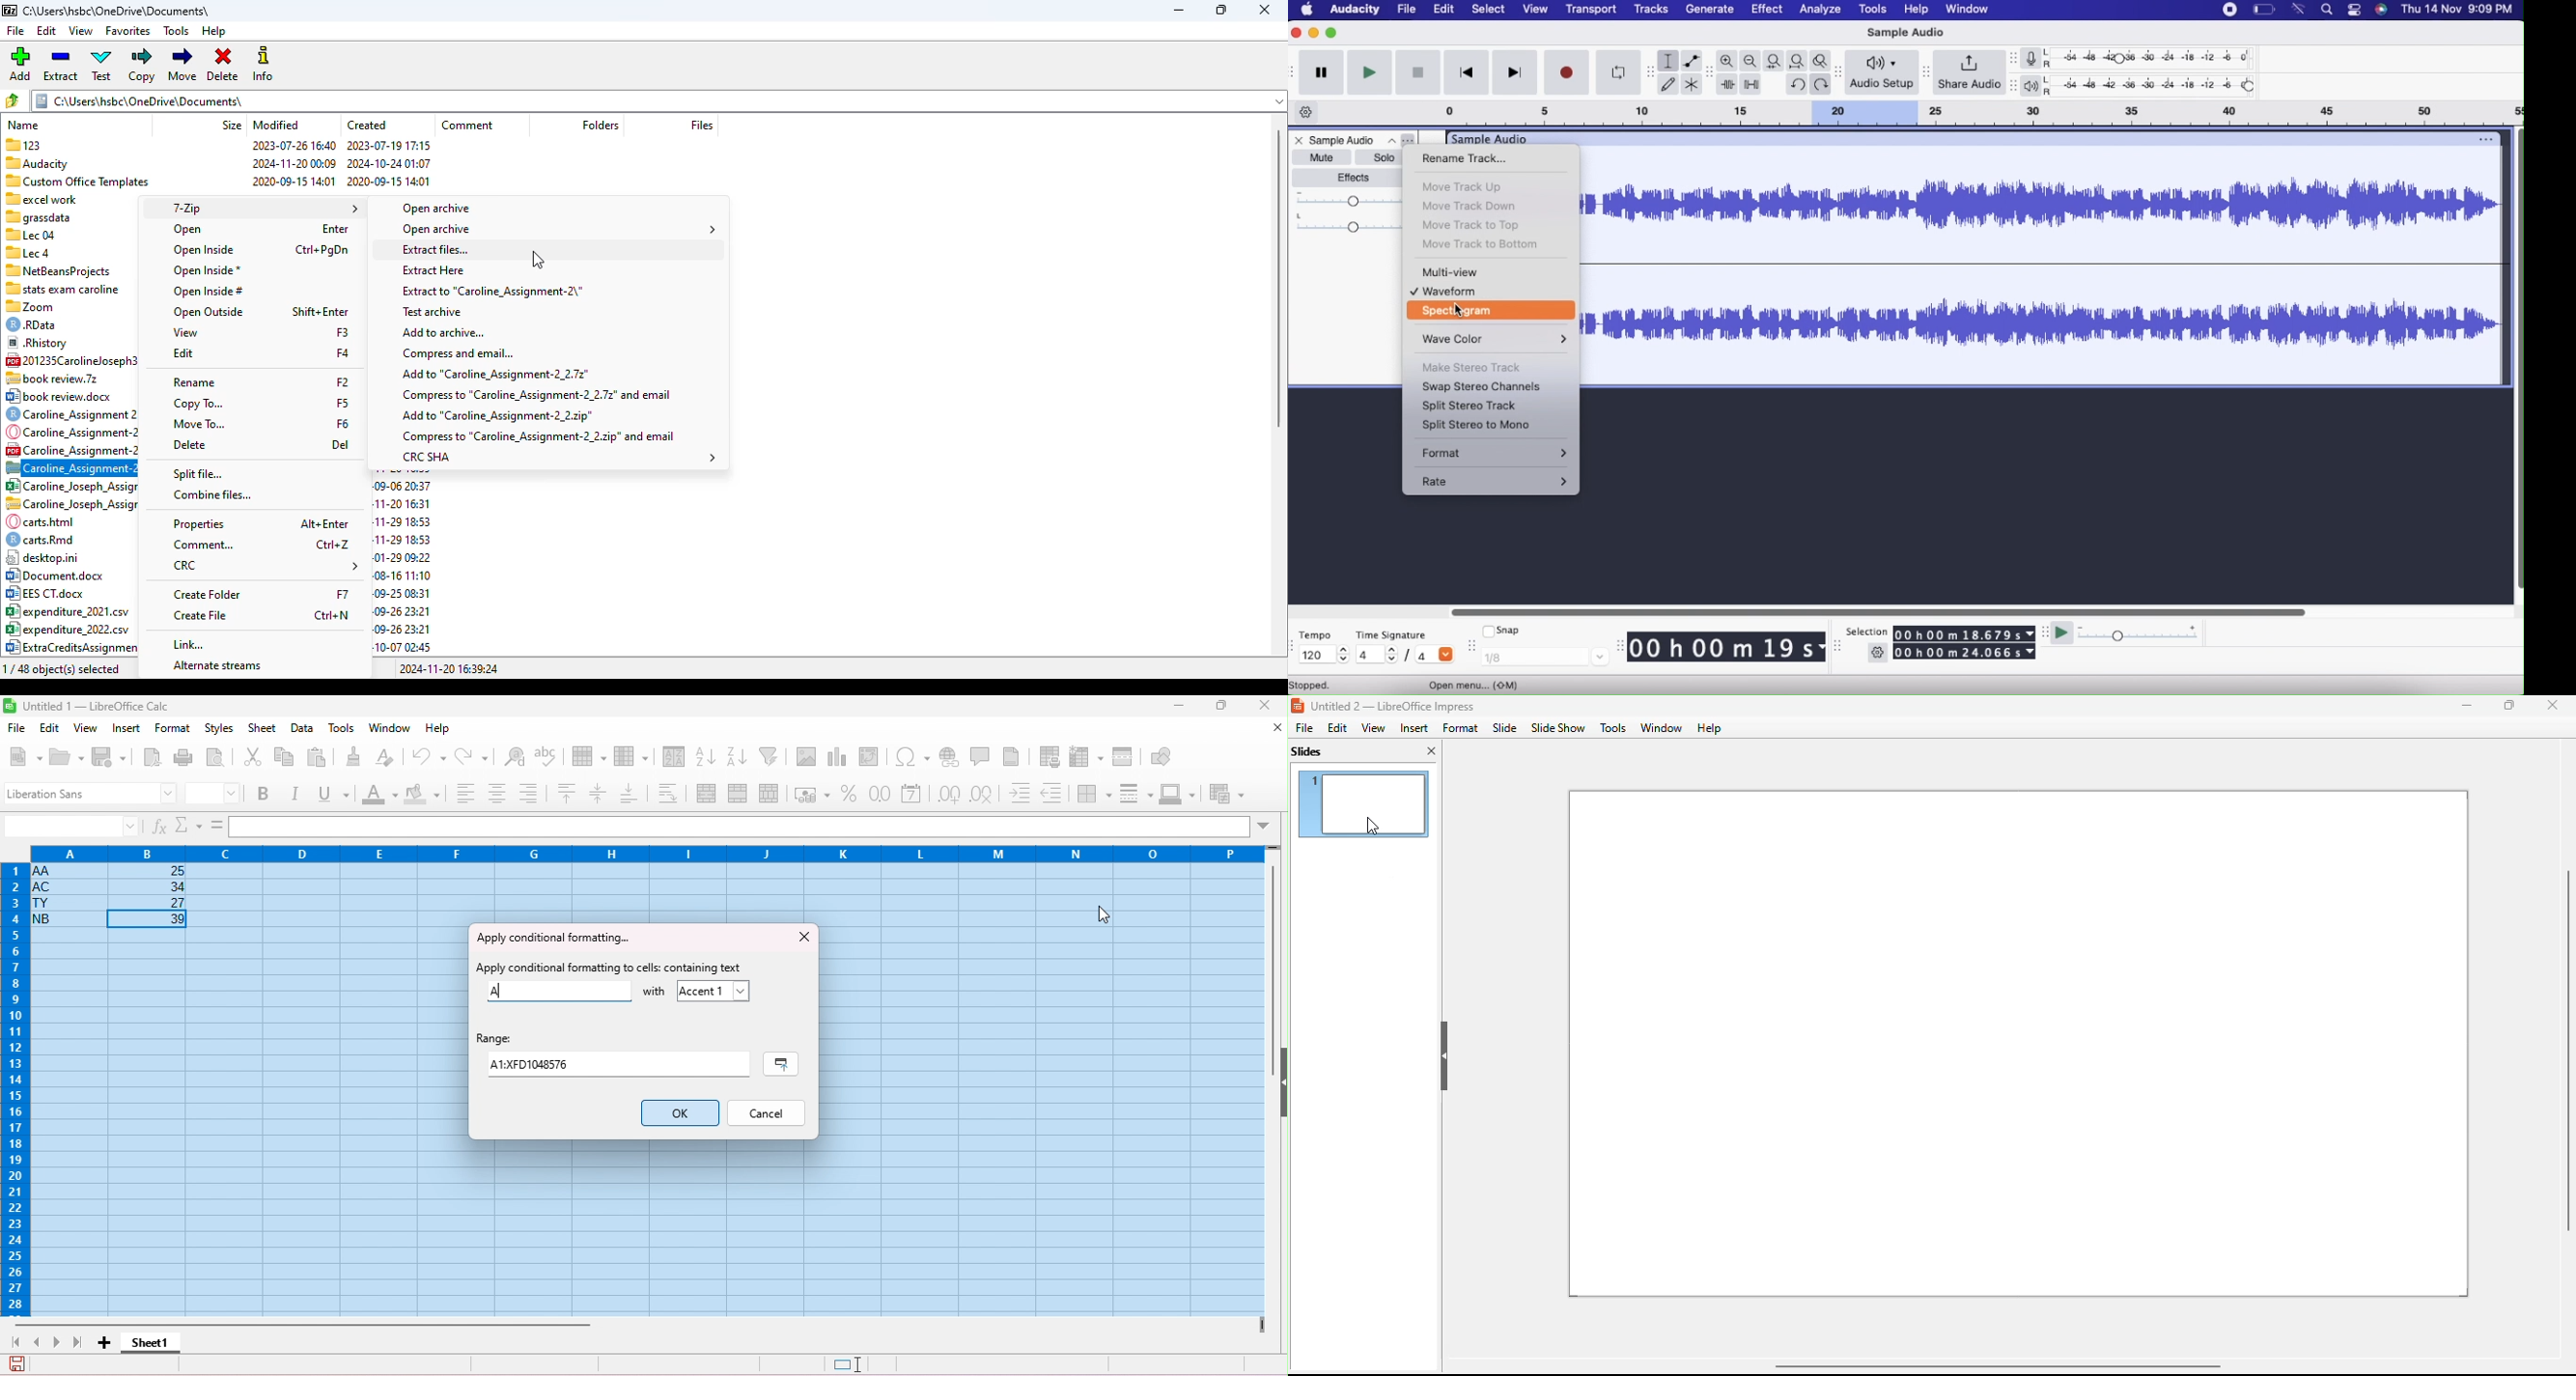  Describe the element at coordinates (881, 793) in the screenshot. I see `format as number` at that location.